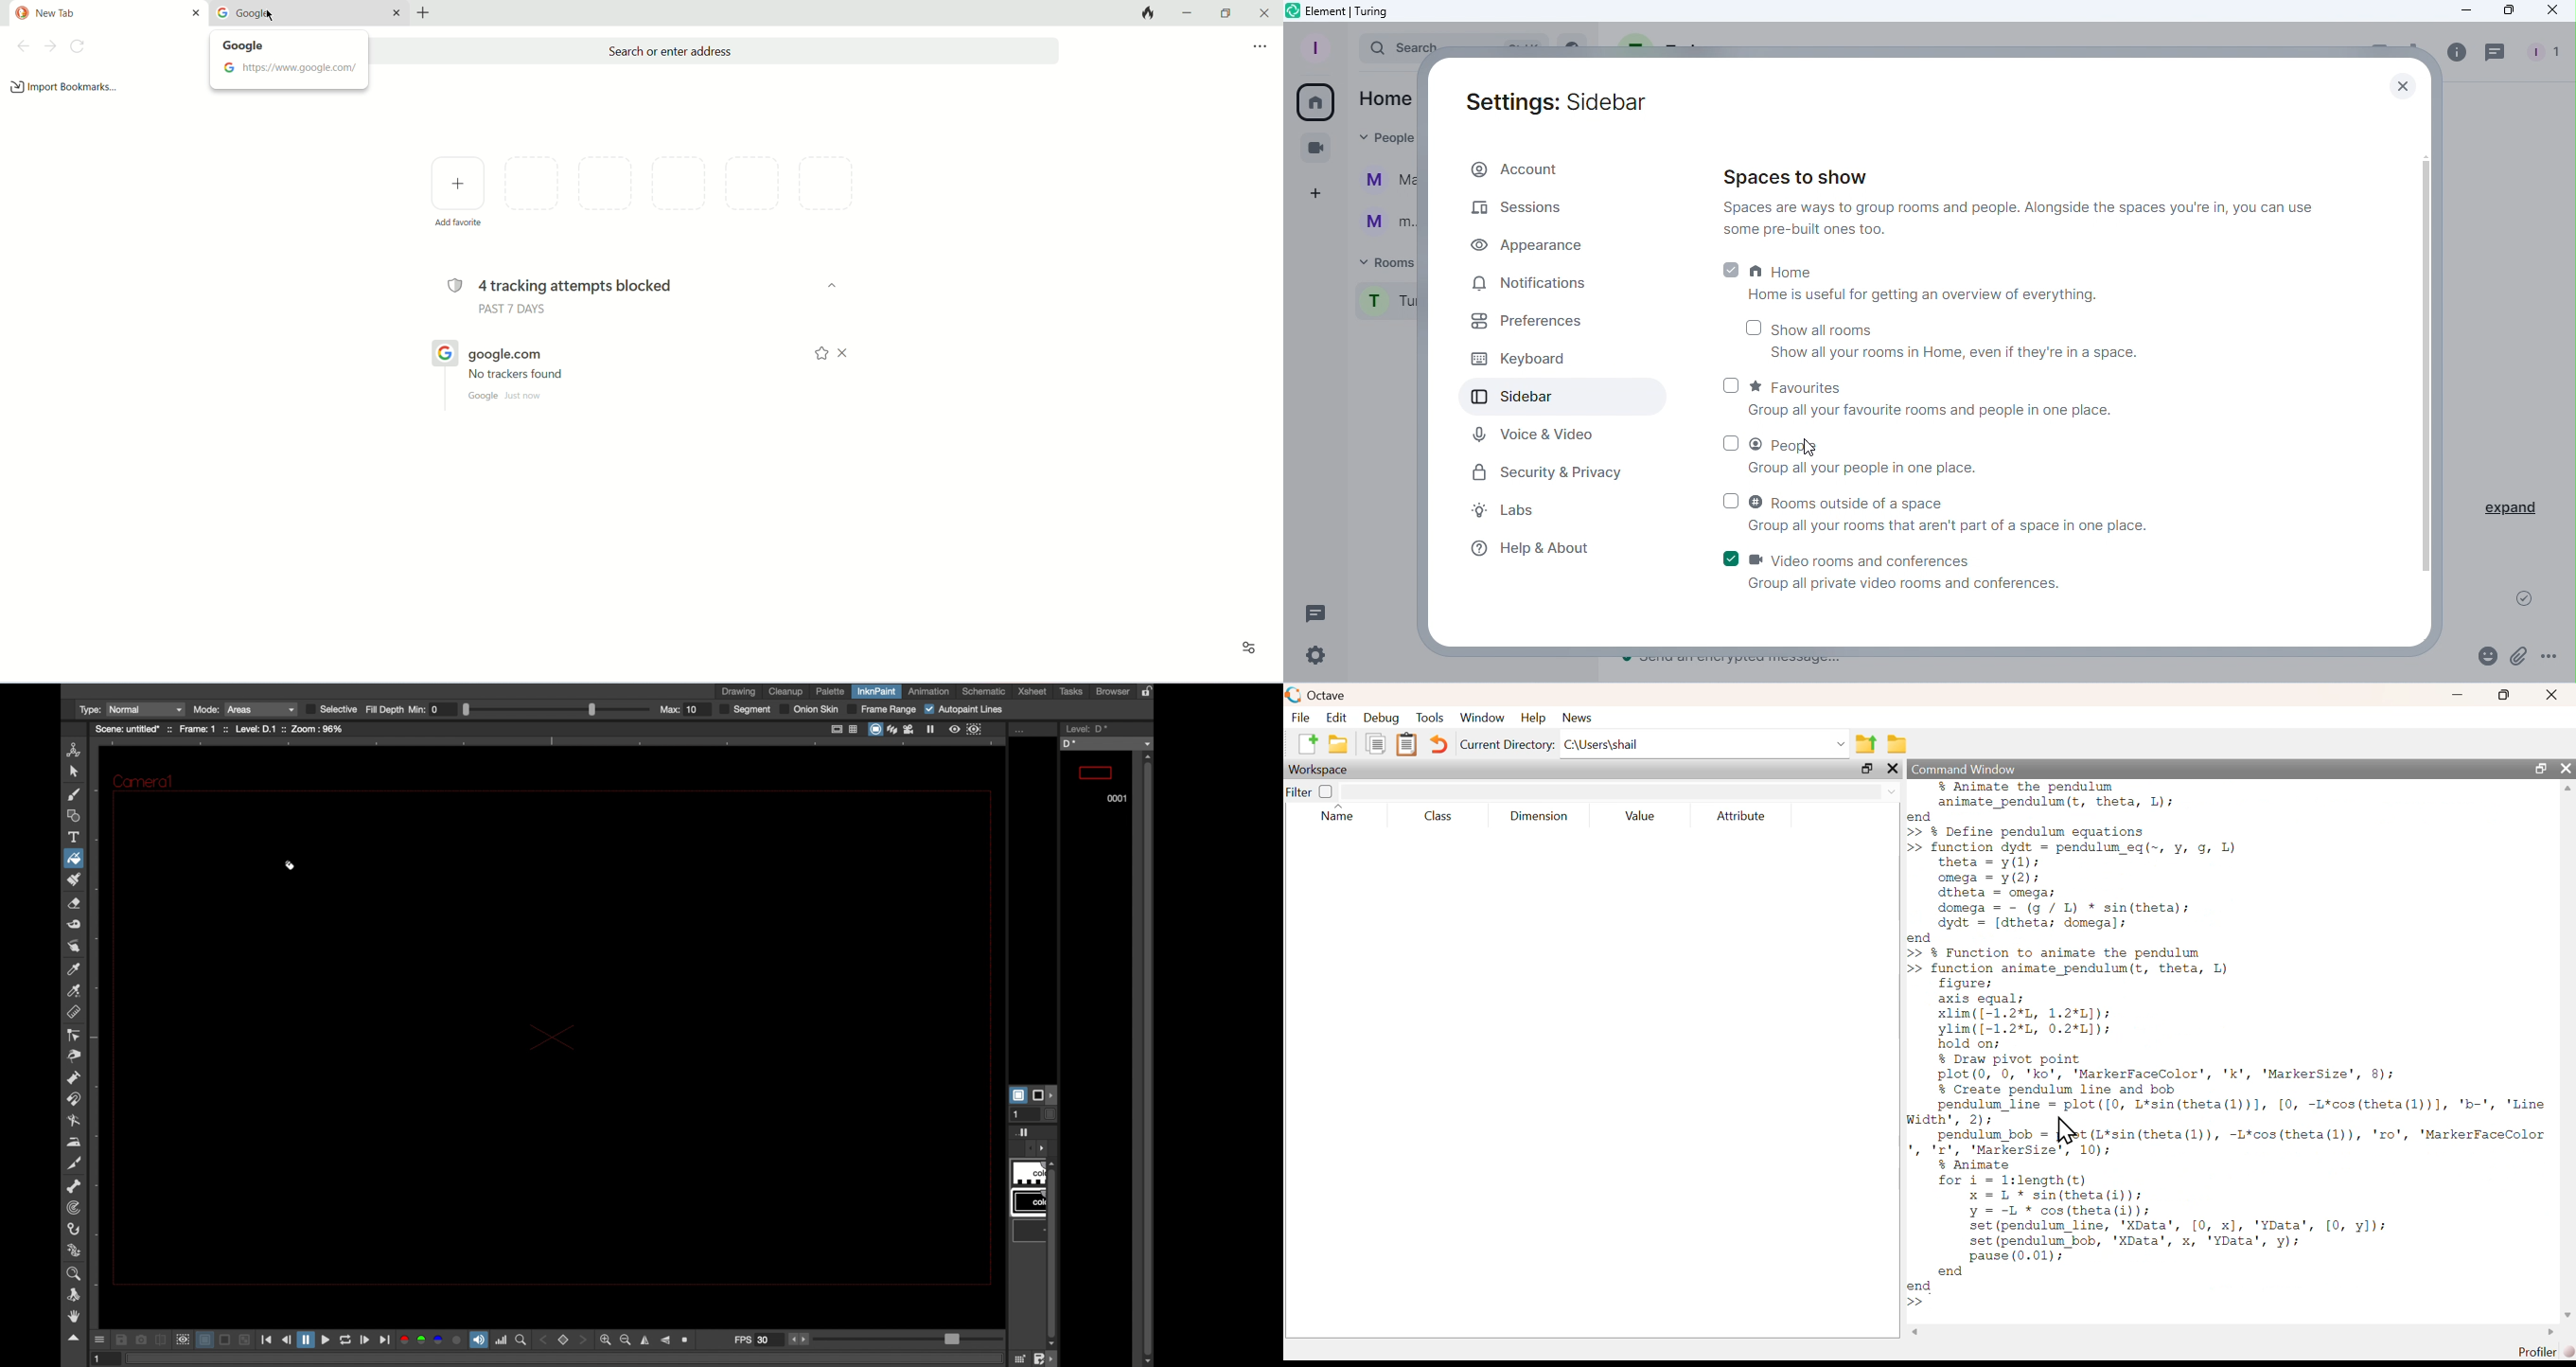 The height and width of the screenshot is (1372, 2576). What do you see at coordinates (1345, 814) in the screenshot?
I see `Name` at bounding box center [1345, 814].